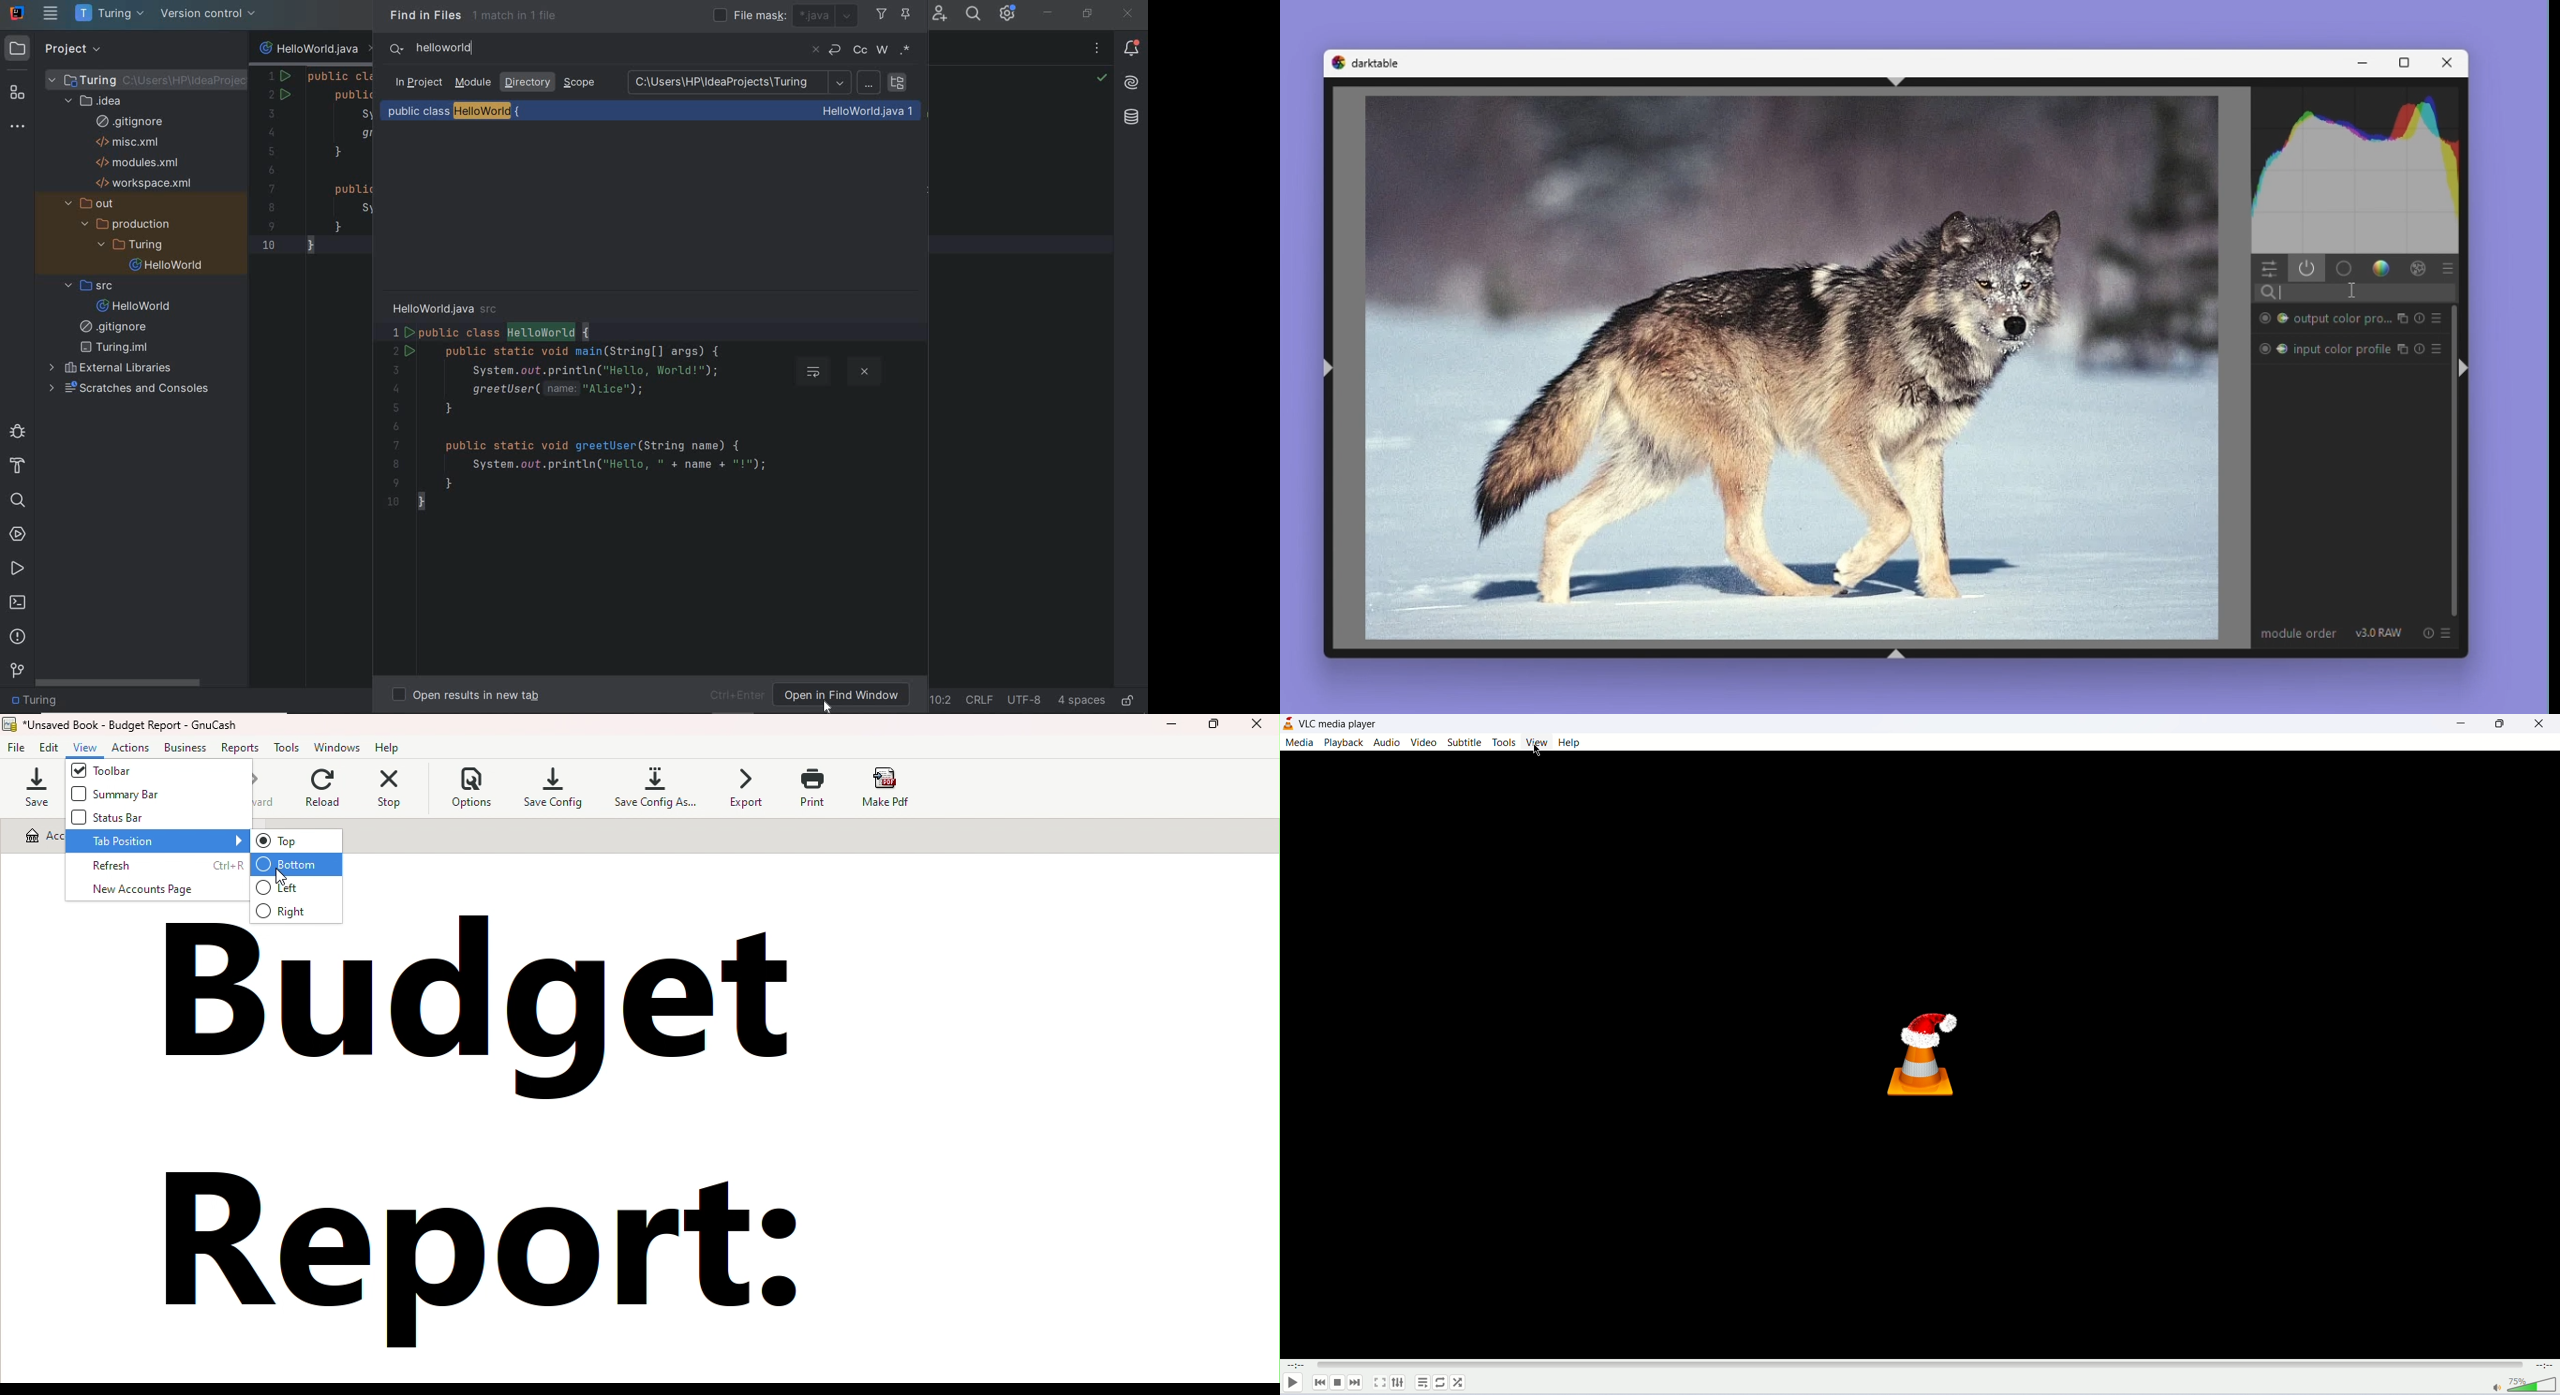 This screenshot has width=2576, height=1400. Describe the element at coordinates (1288, 725) in the screenshot. I see `logo` at that location.